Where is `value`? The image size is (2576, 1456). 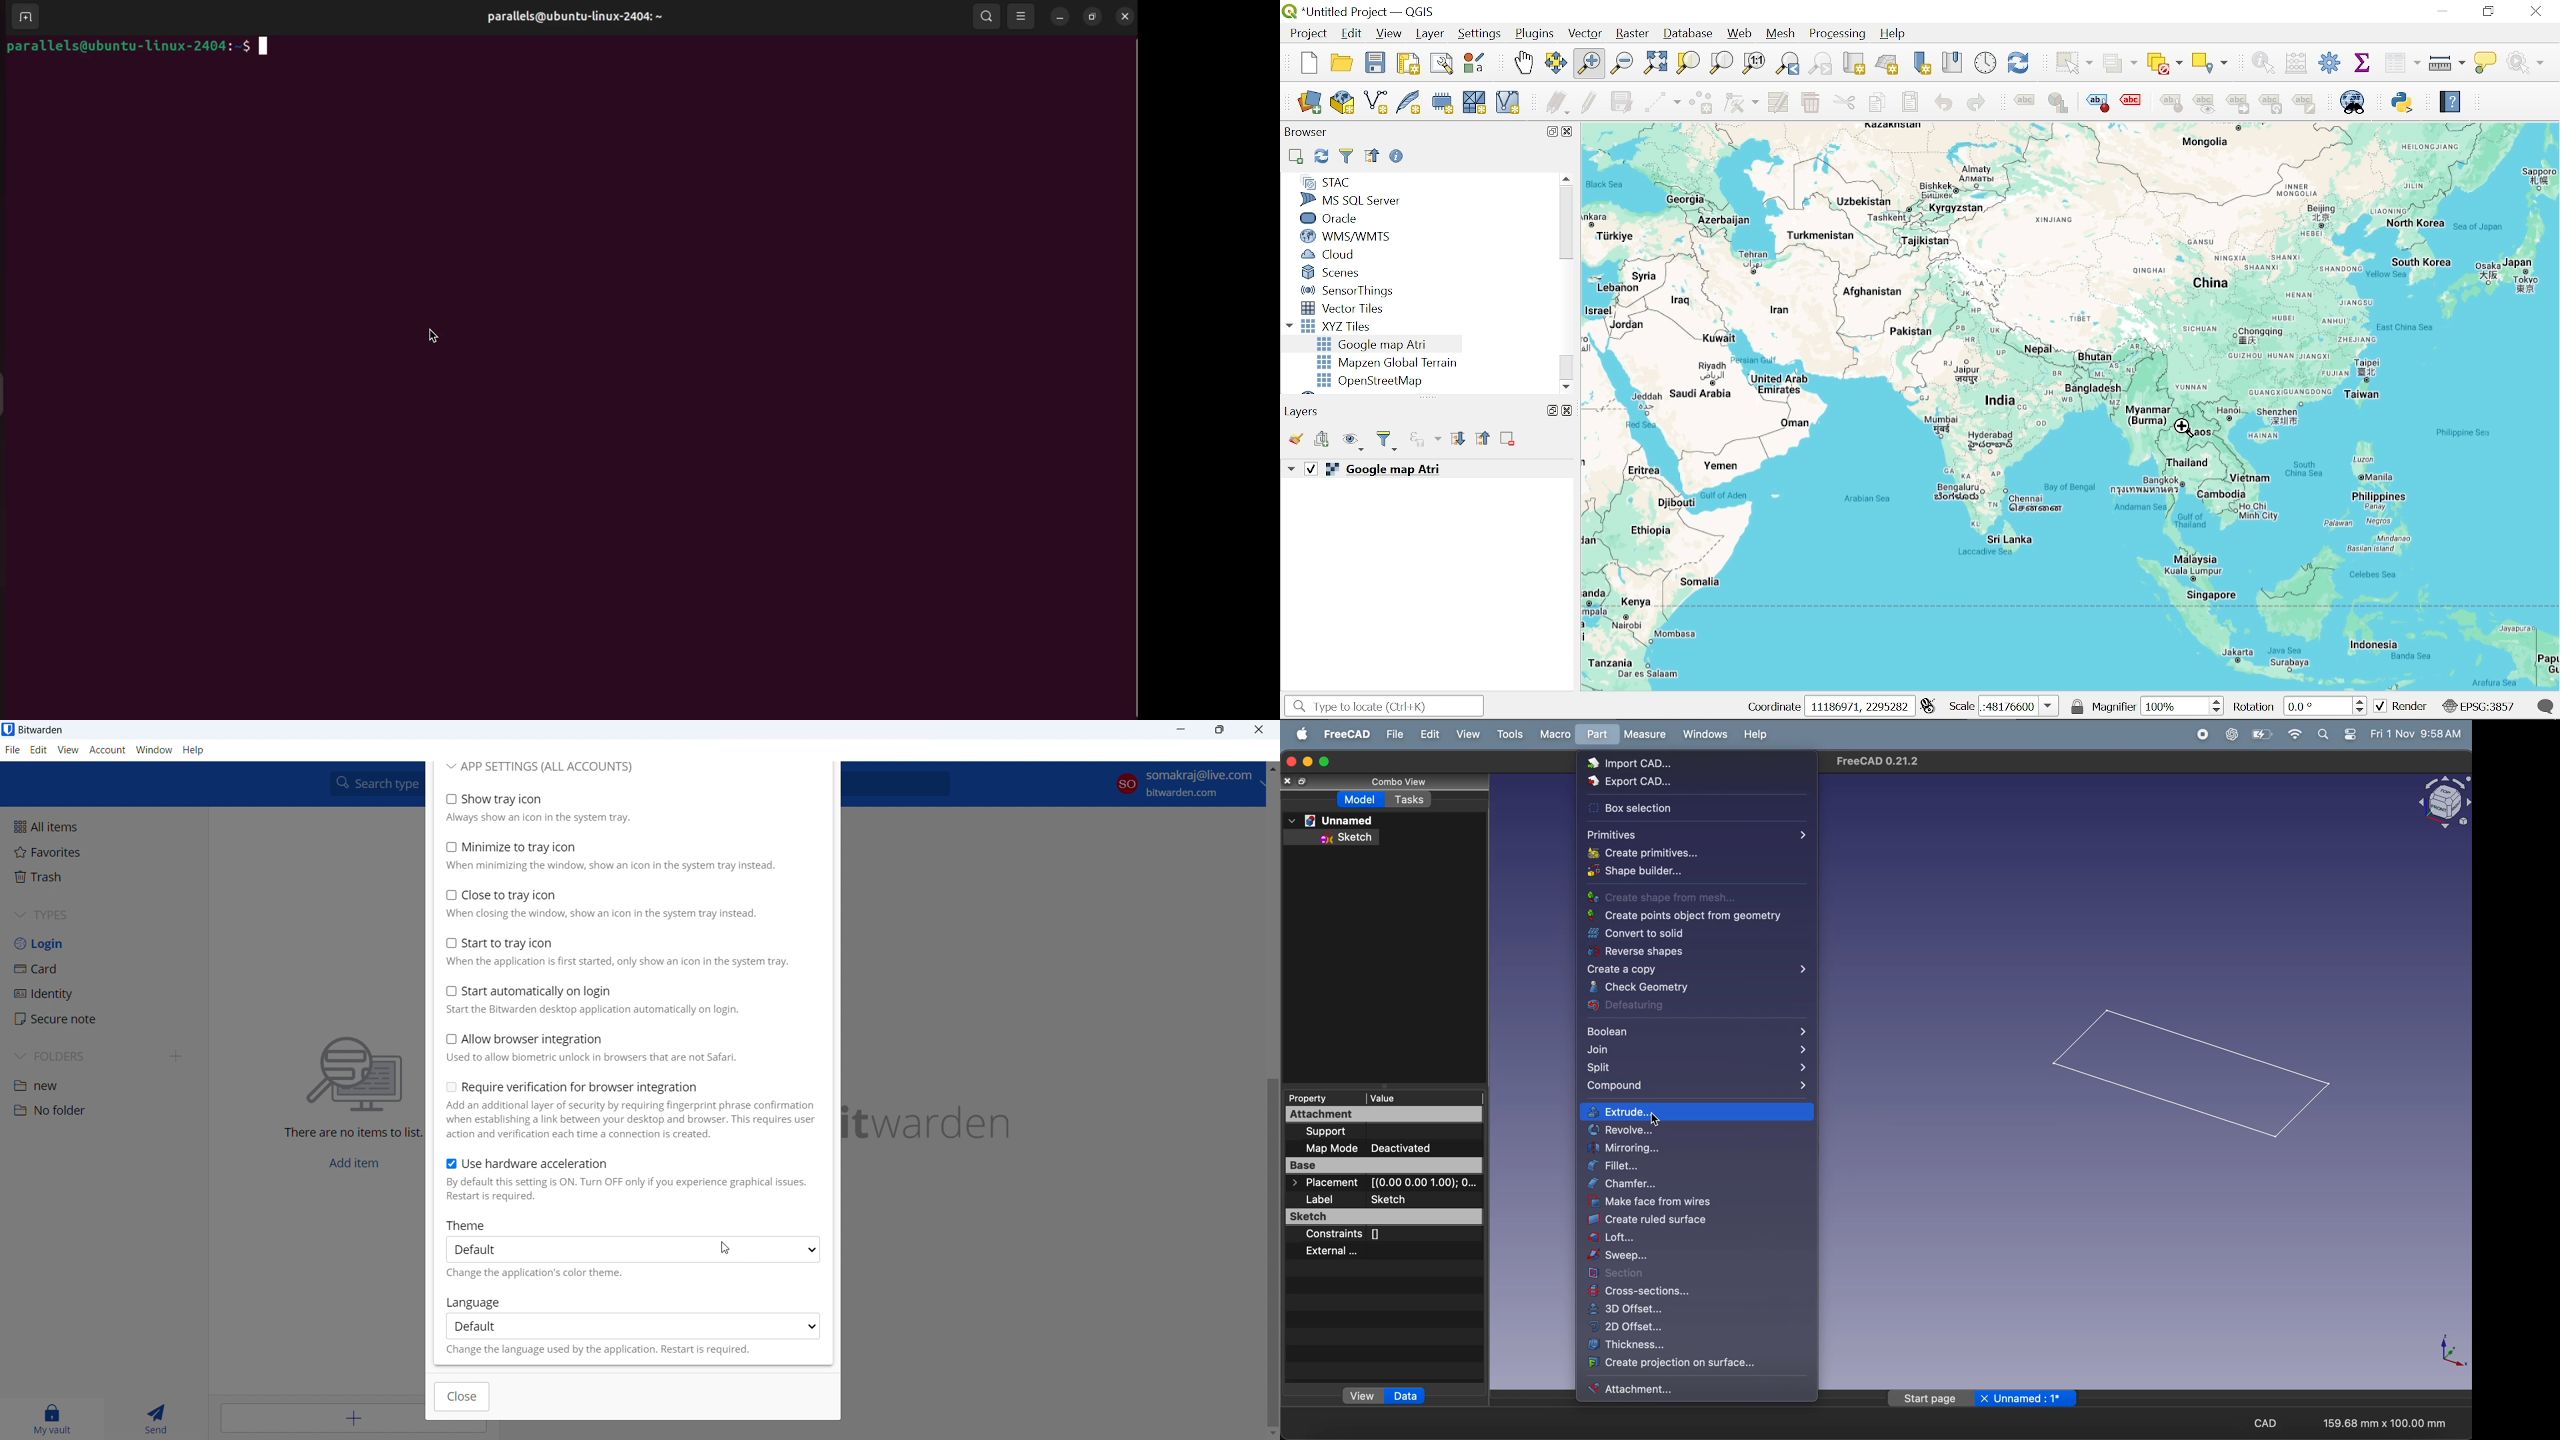
value is located at coordinates (1412, 1098).